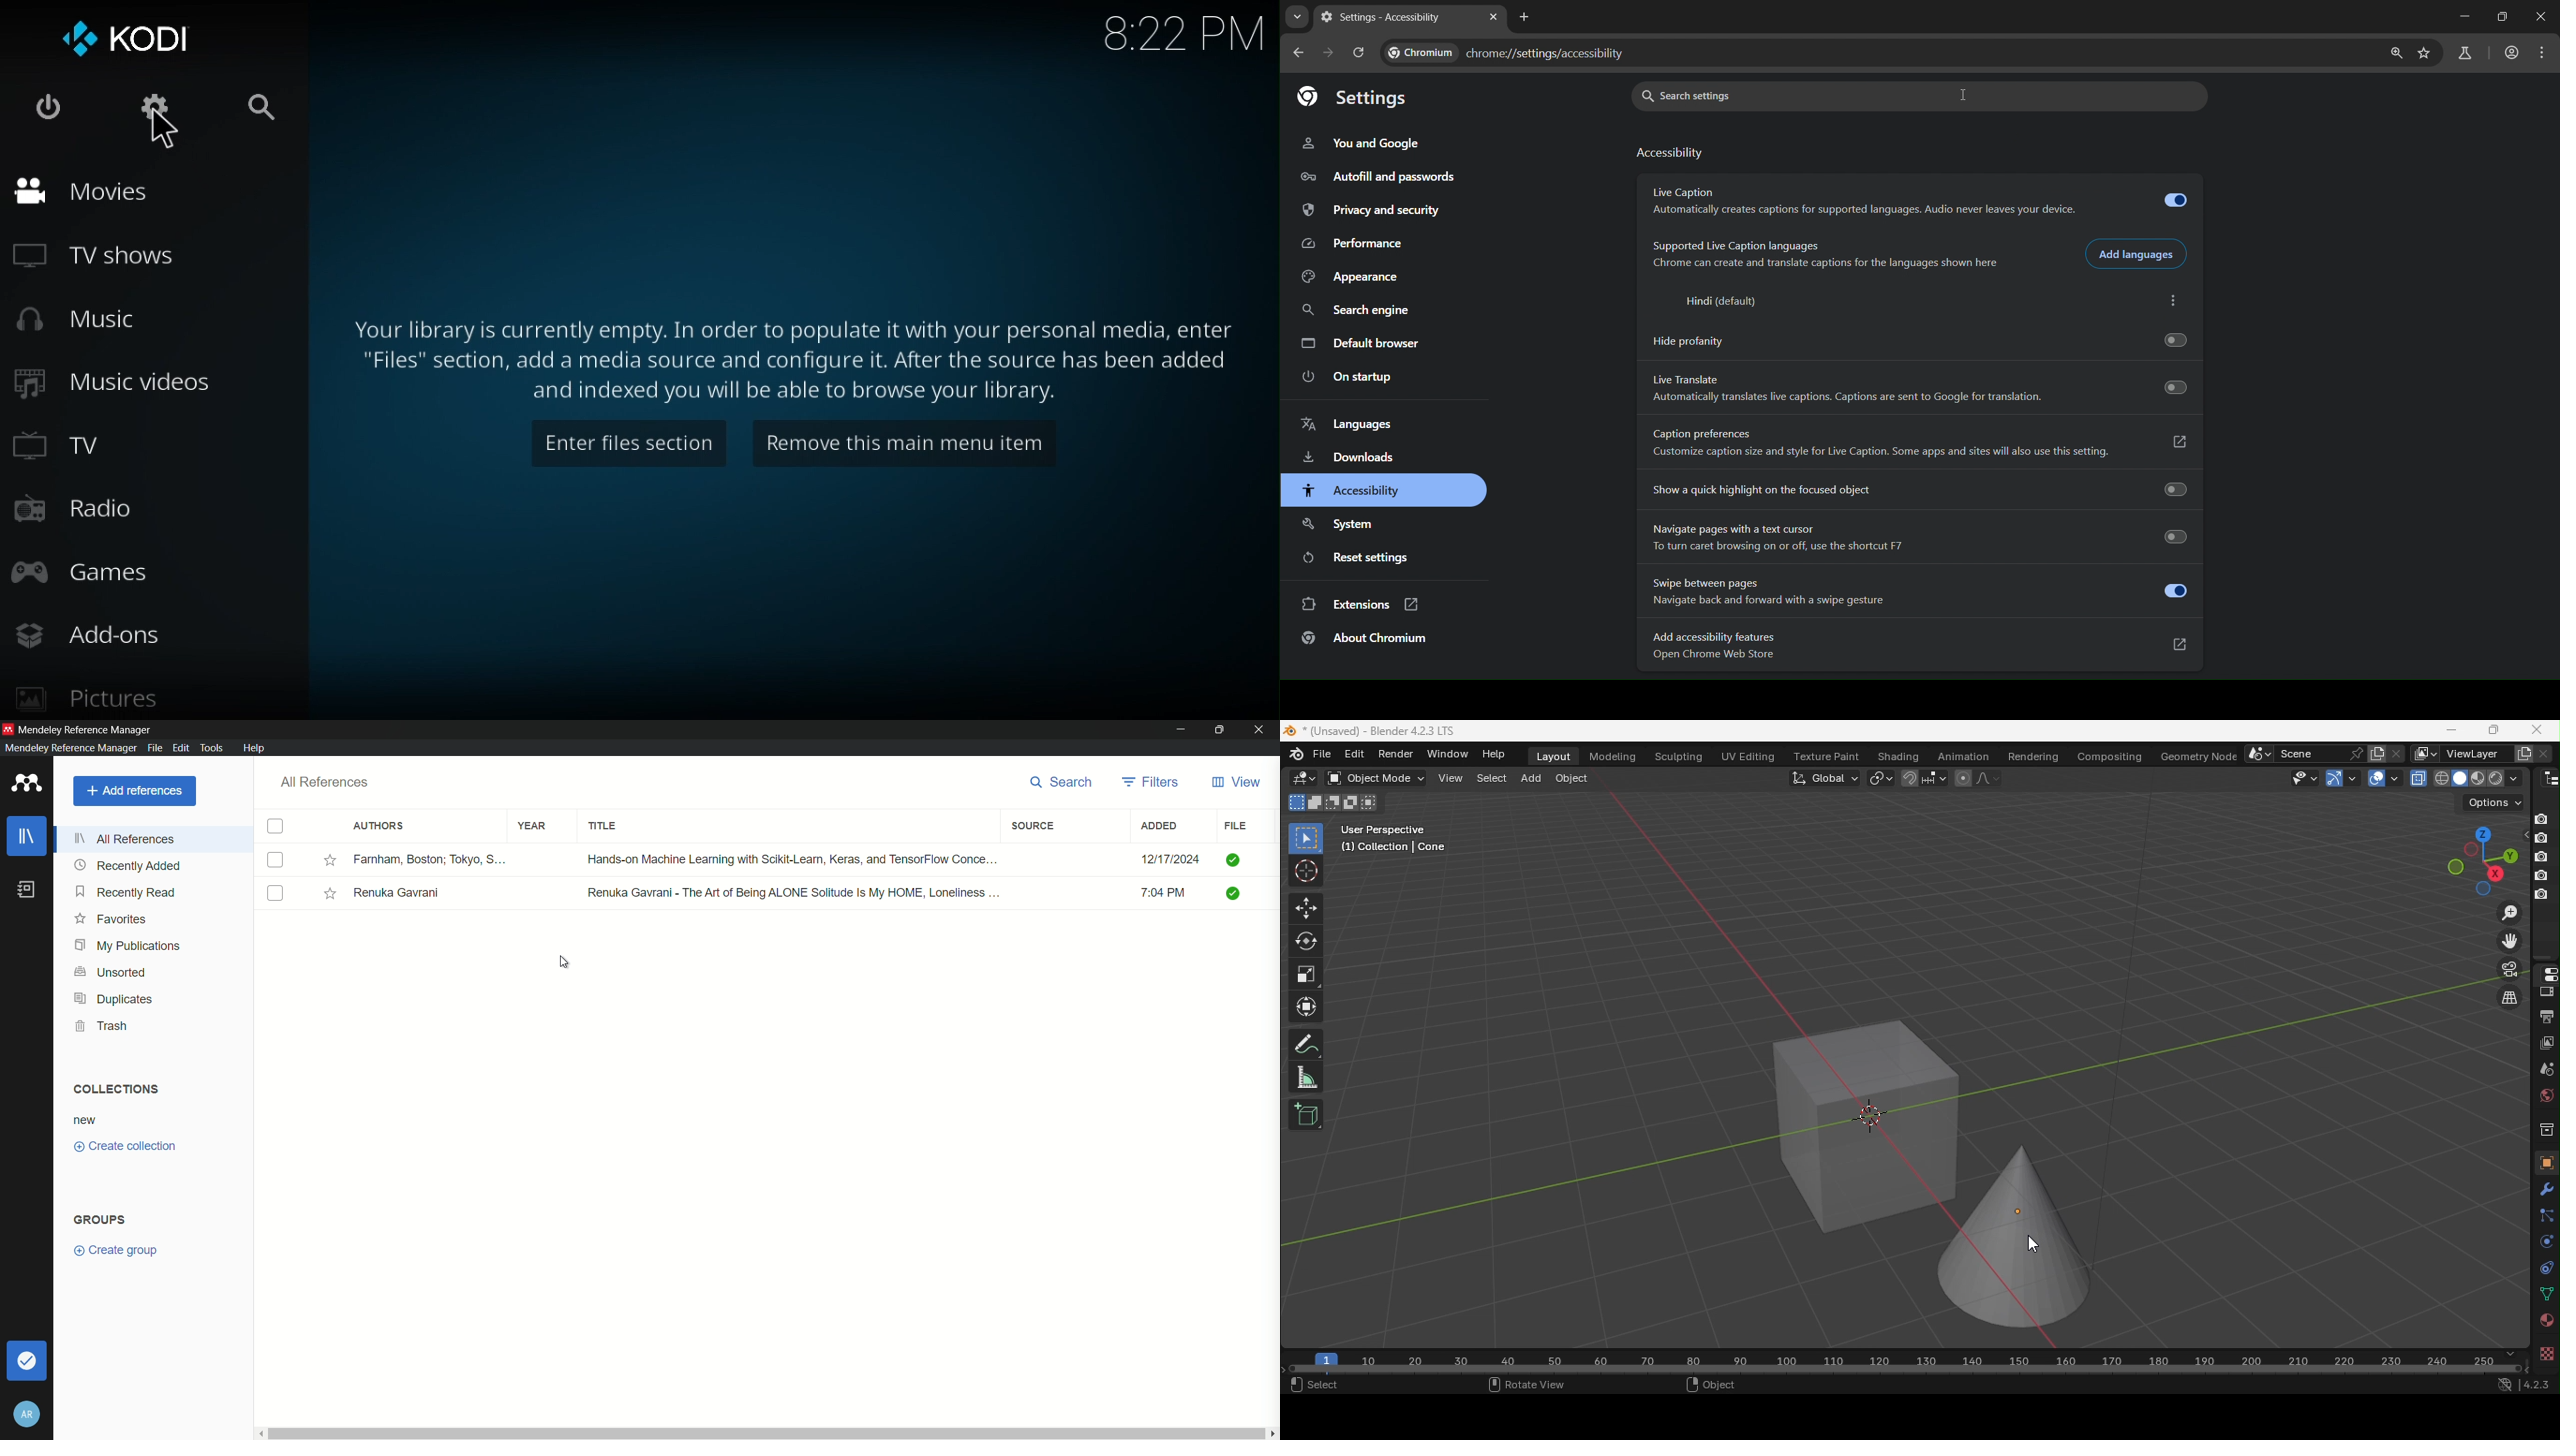 The width and height of the screenshot is (2576, 1456). Describe the element at coordinates (103, 1027) in the screenshot. I see `trash` at that location.